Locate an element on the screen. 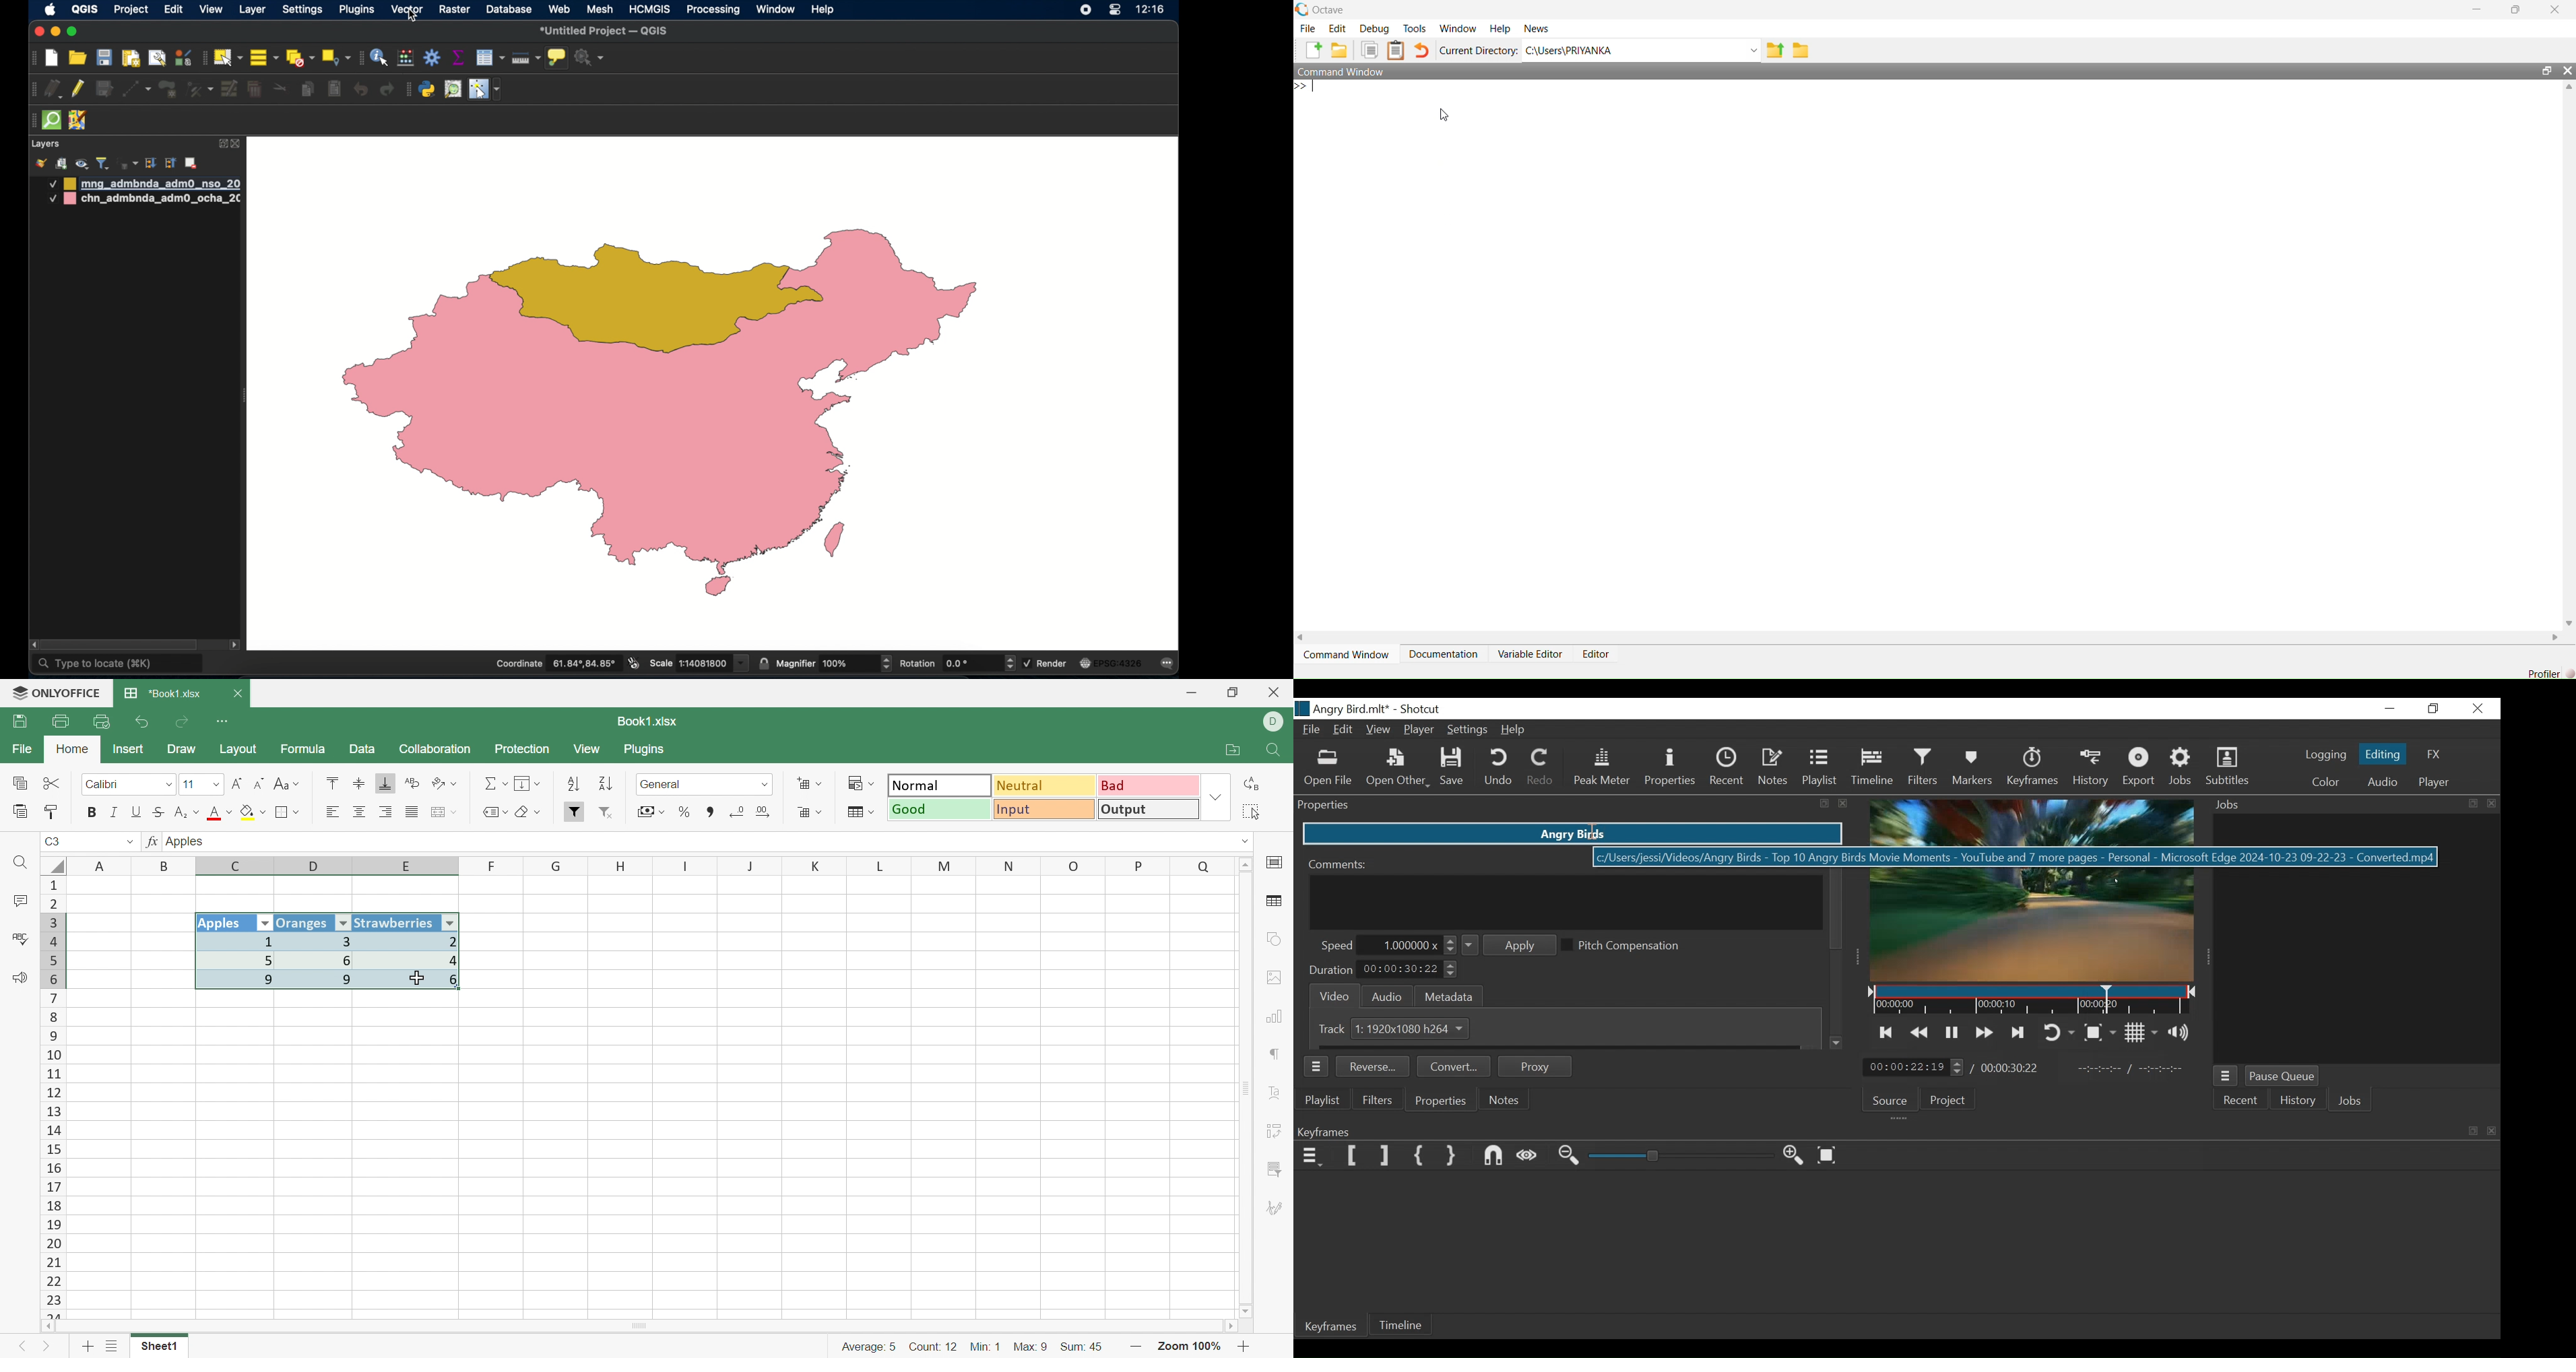 This screenshot has width=2576, height=1372. layers is located at coordinates (45, 145).